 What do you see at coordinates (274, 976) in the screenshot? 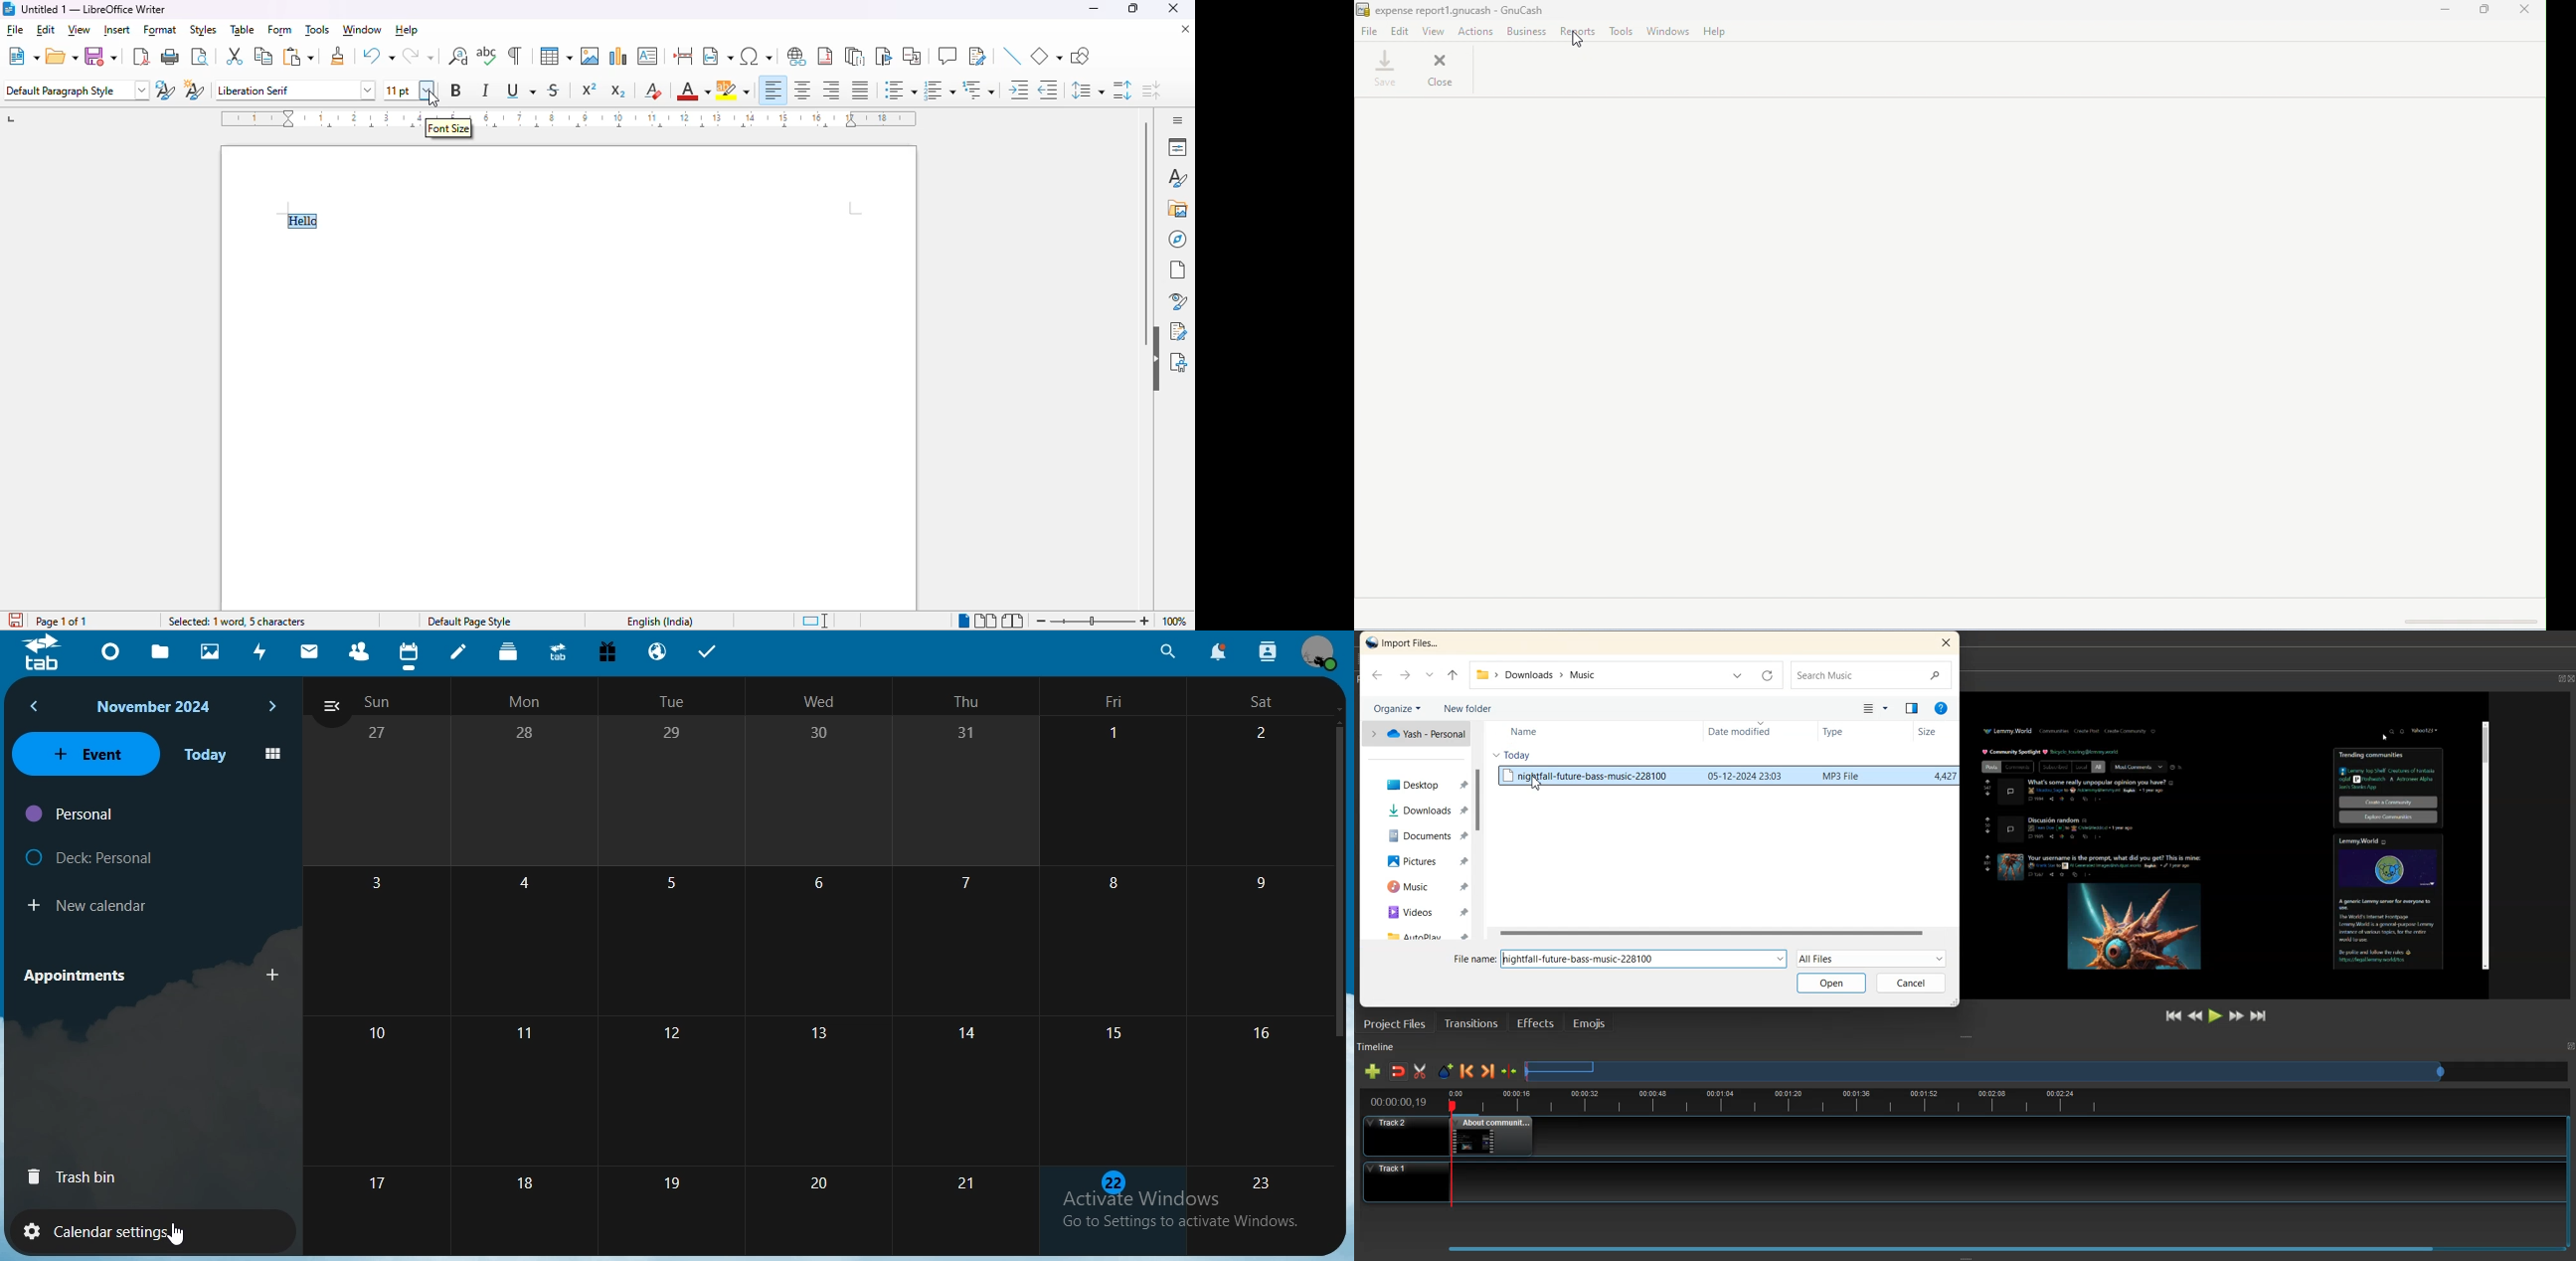
I see `add event` at bounding box center [274, 976].